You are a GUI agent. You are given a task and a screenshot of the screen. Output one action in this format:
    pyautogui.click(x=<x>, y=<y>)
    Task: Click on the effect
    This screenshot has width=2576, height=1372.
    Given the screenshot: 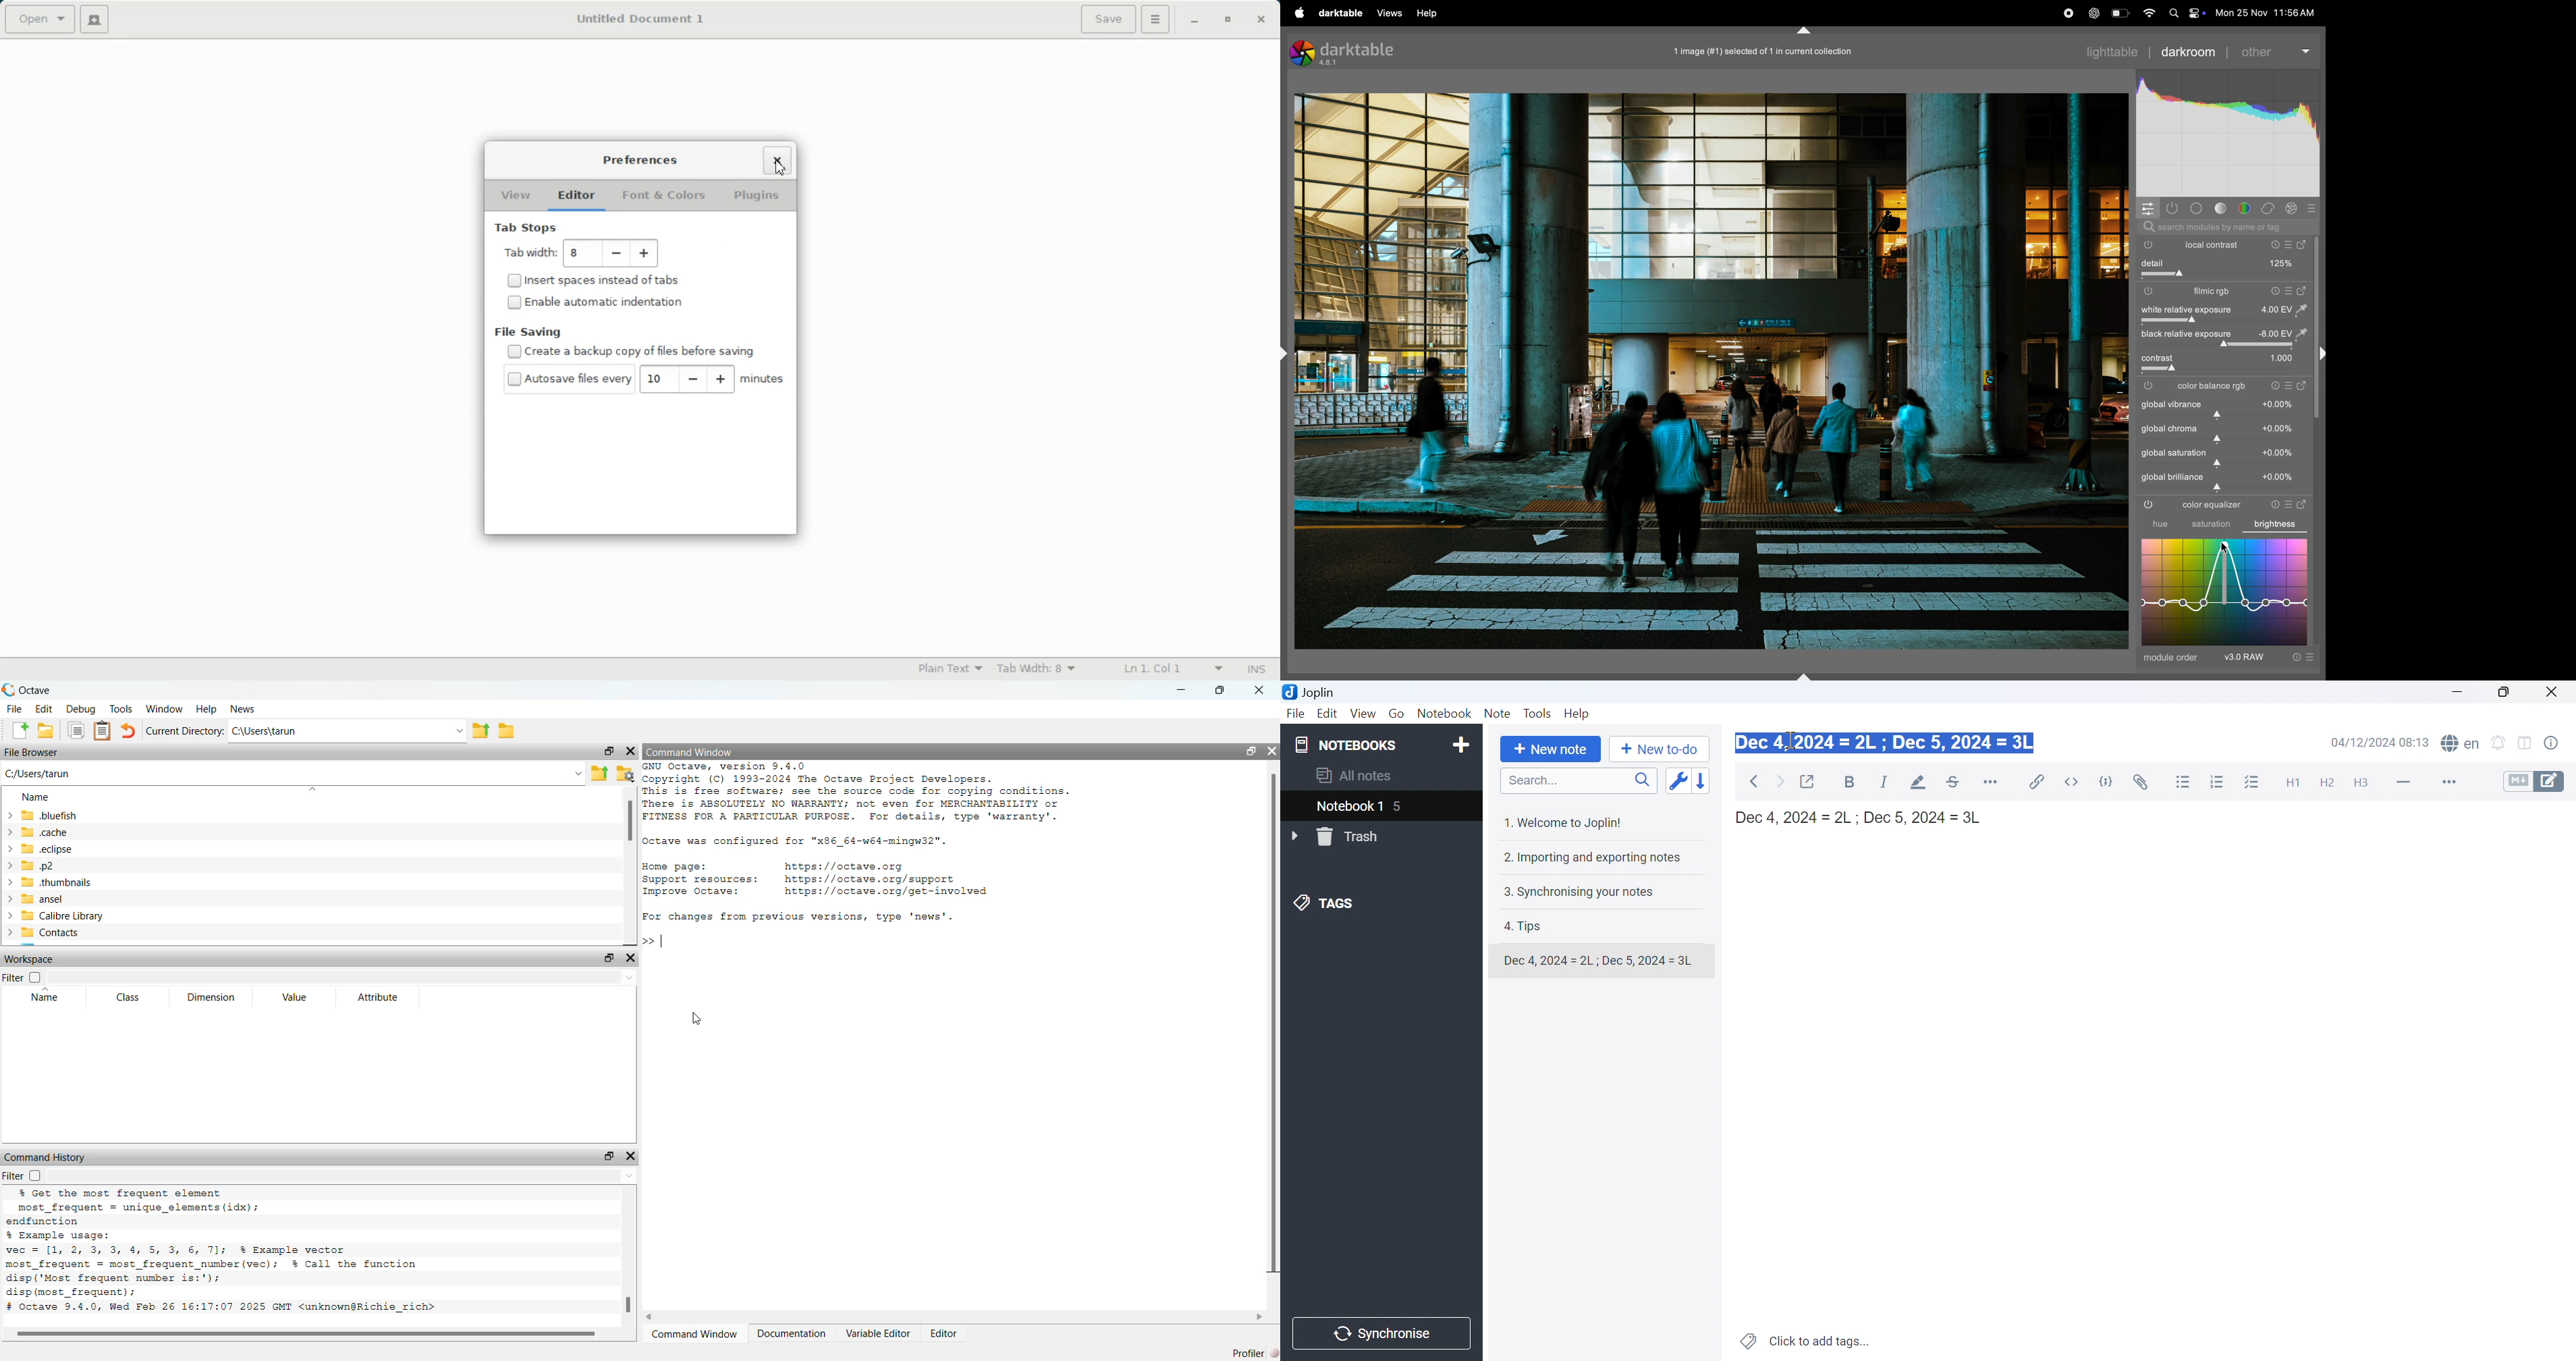 What is the action you would take?
    pyautogui.click(x=2292, y=207)
    